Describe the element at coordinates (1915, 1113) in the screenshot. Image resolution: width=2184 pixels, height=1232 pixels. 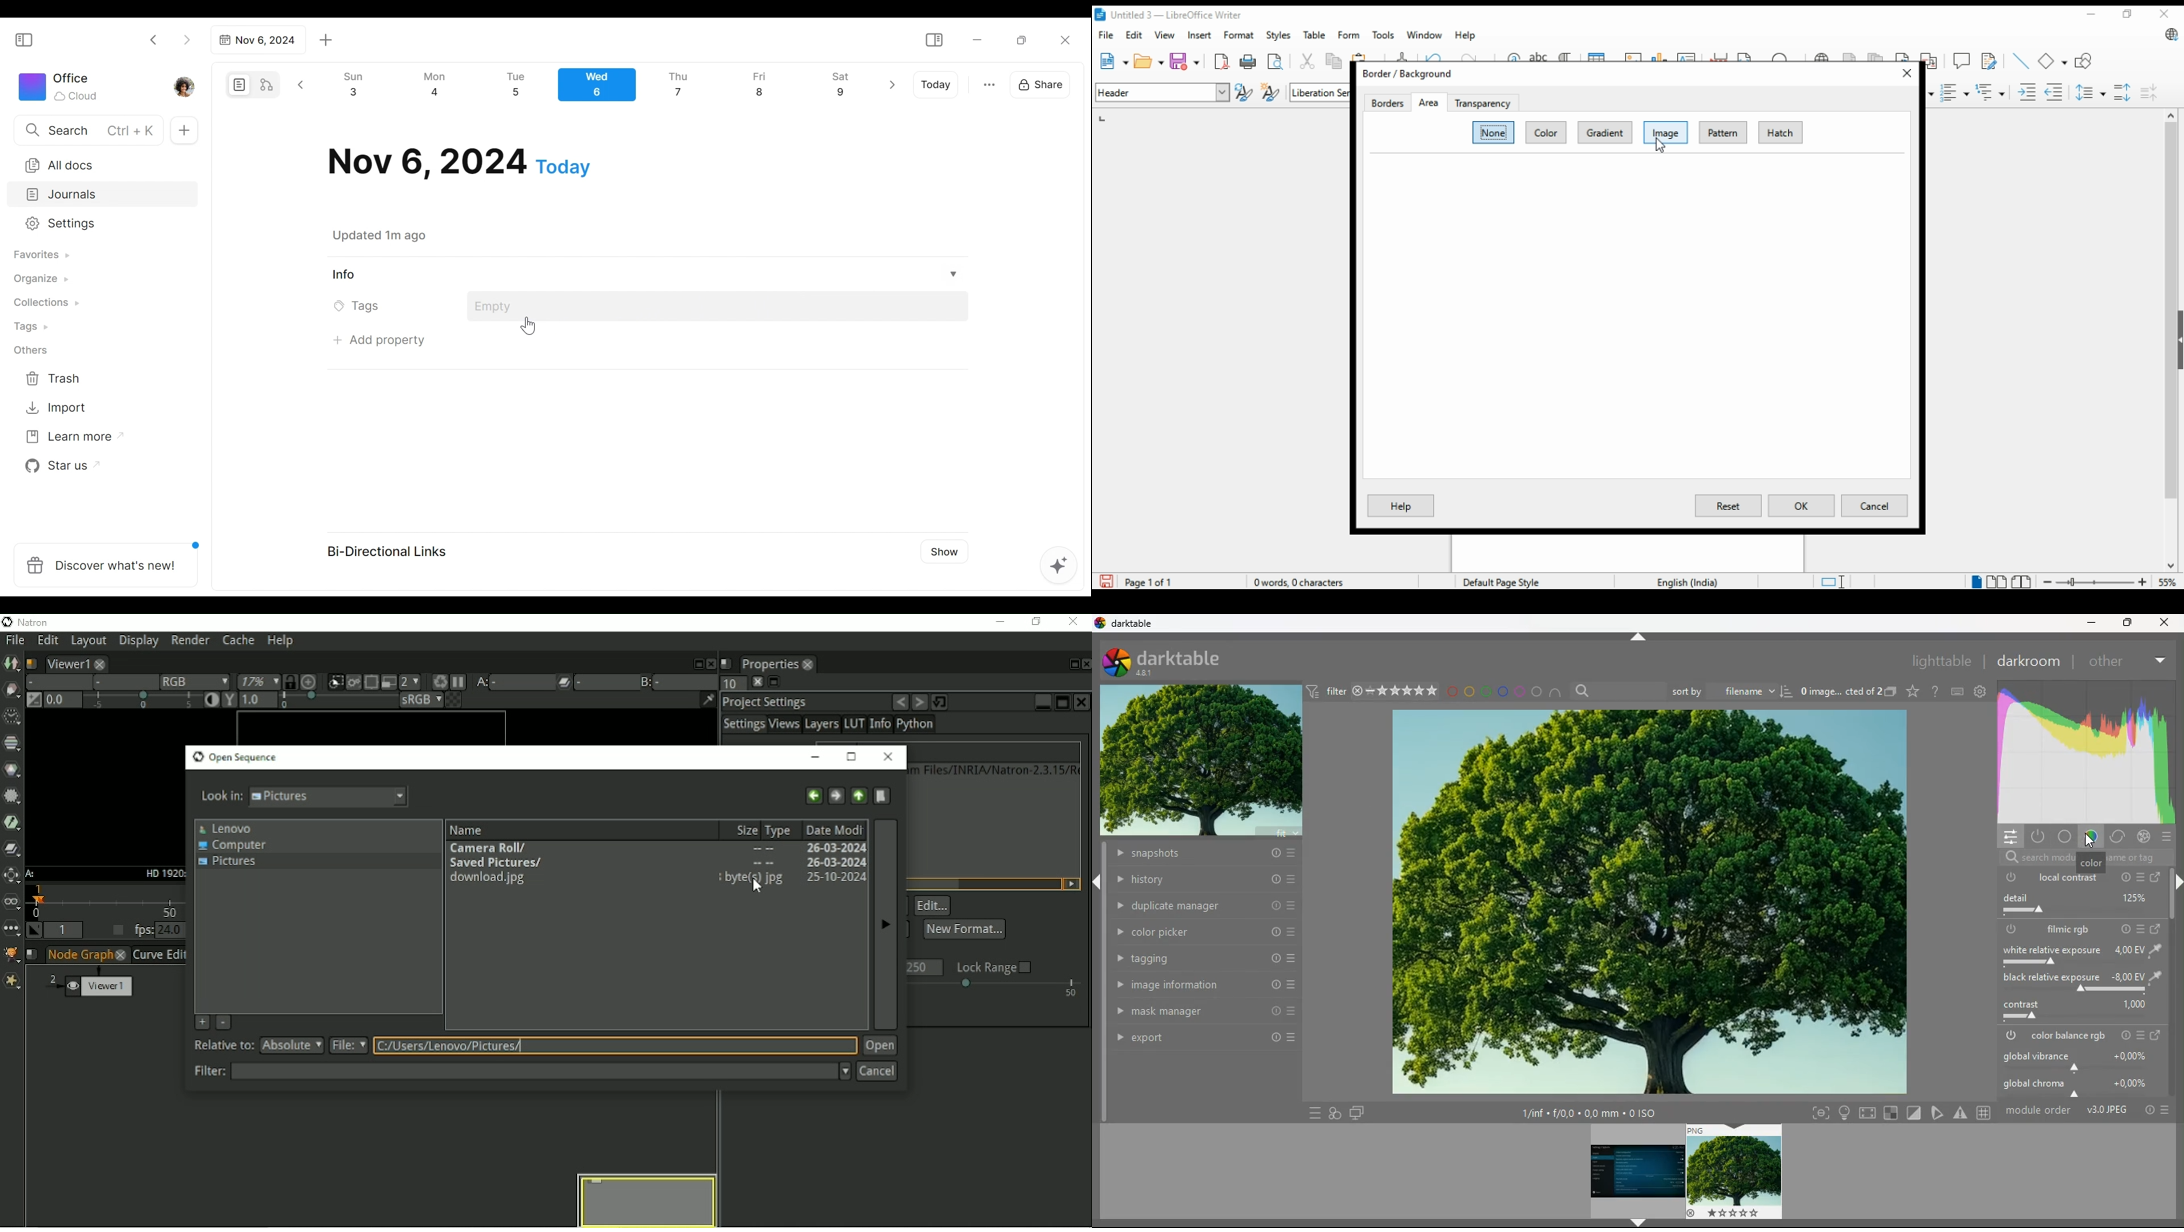
I see `divide` at that location.